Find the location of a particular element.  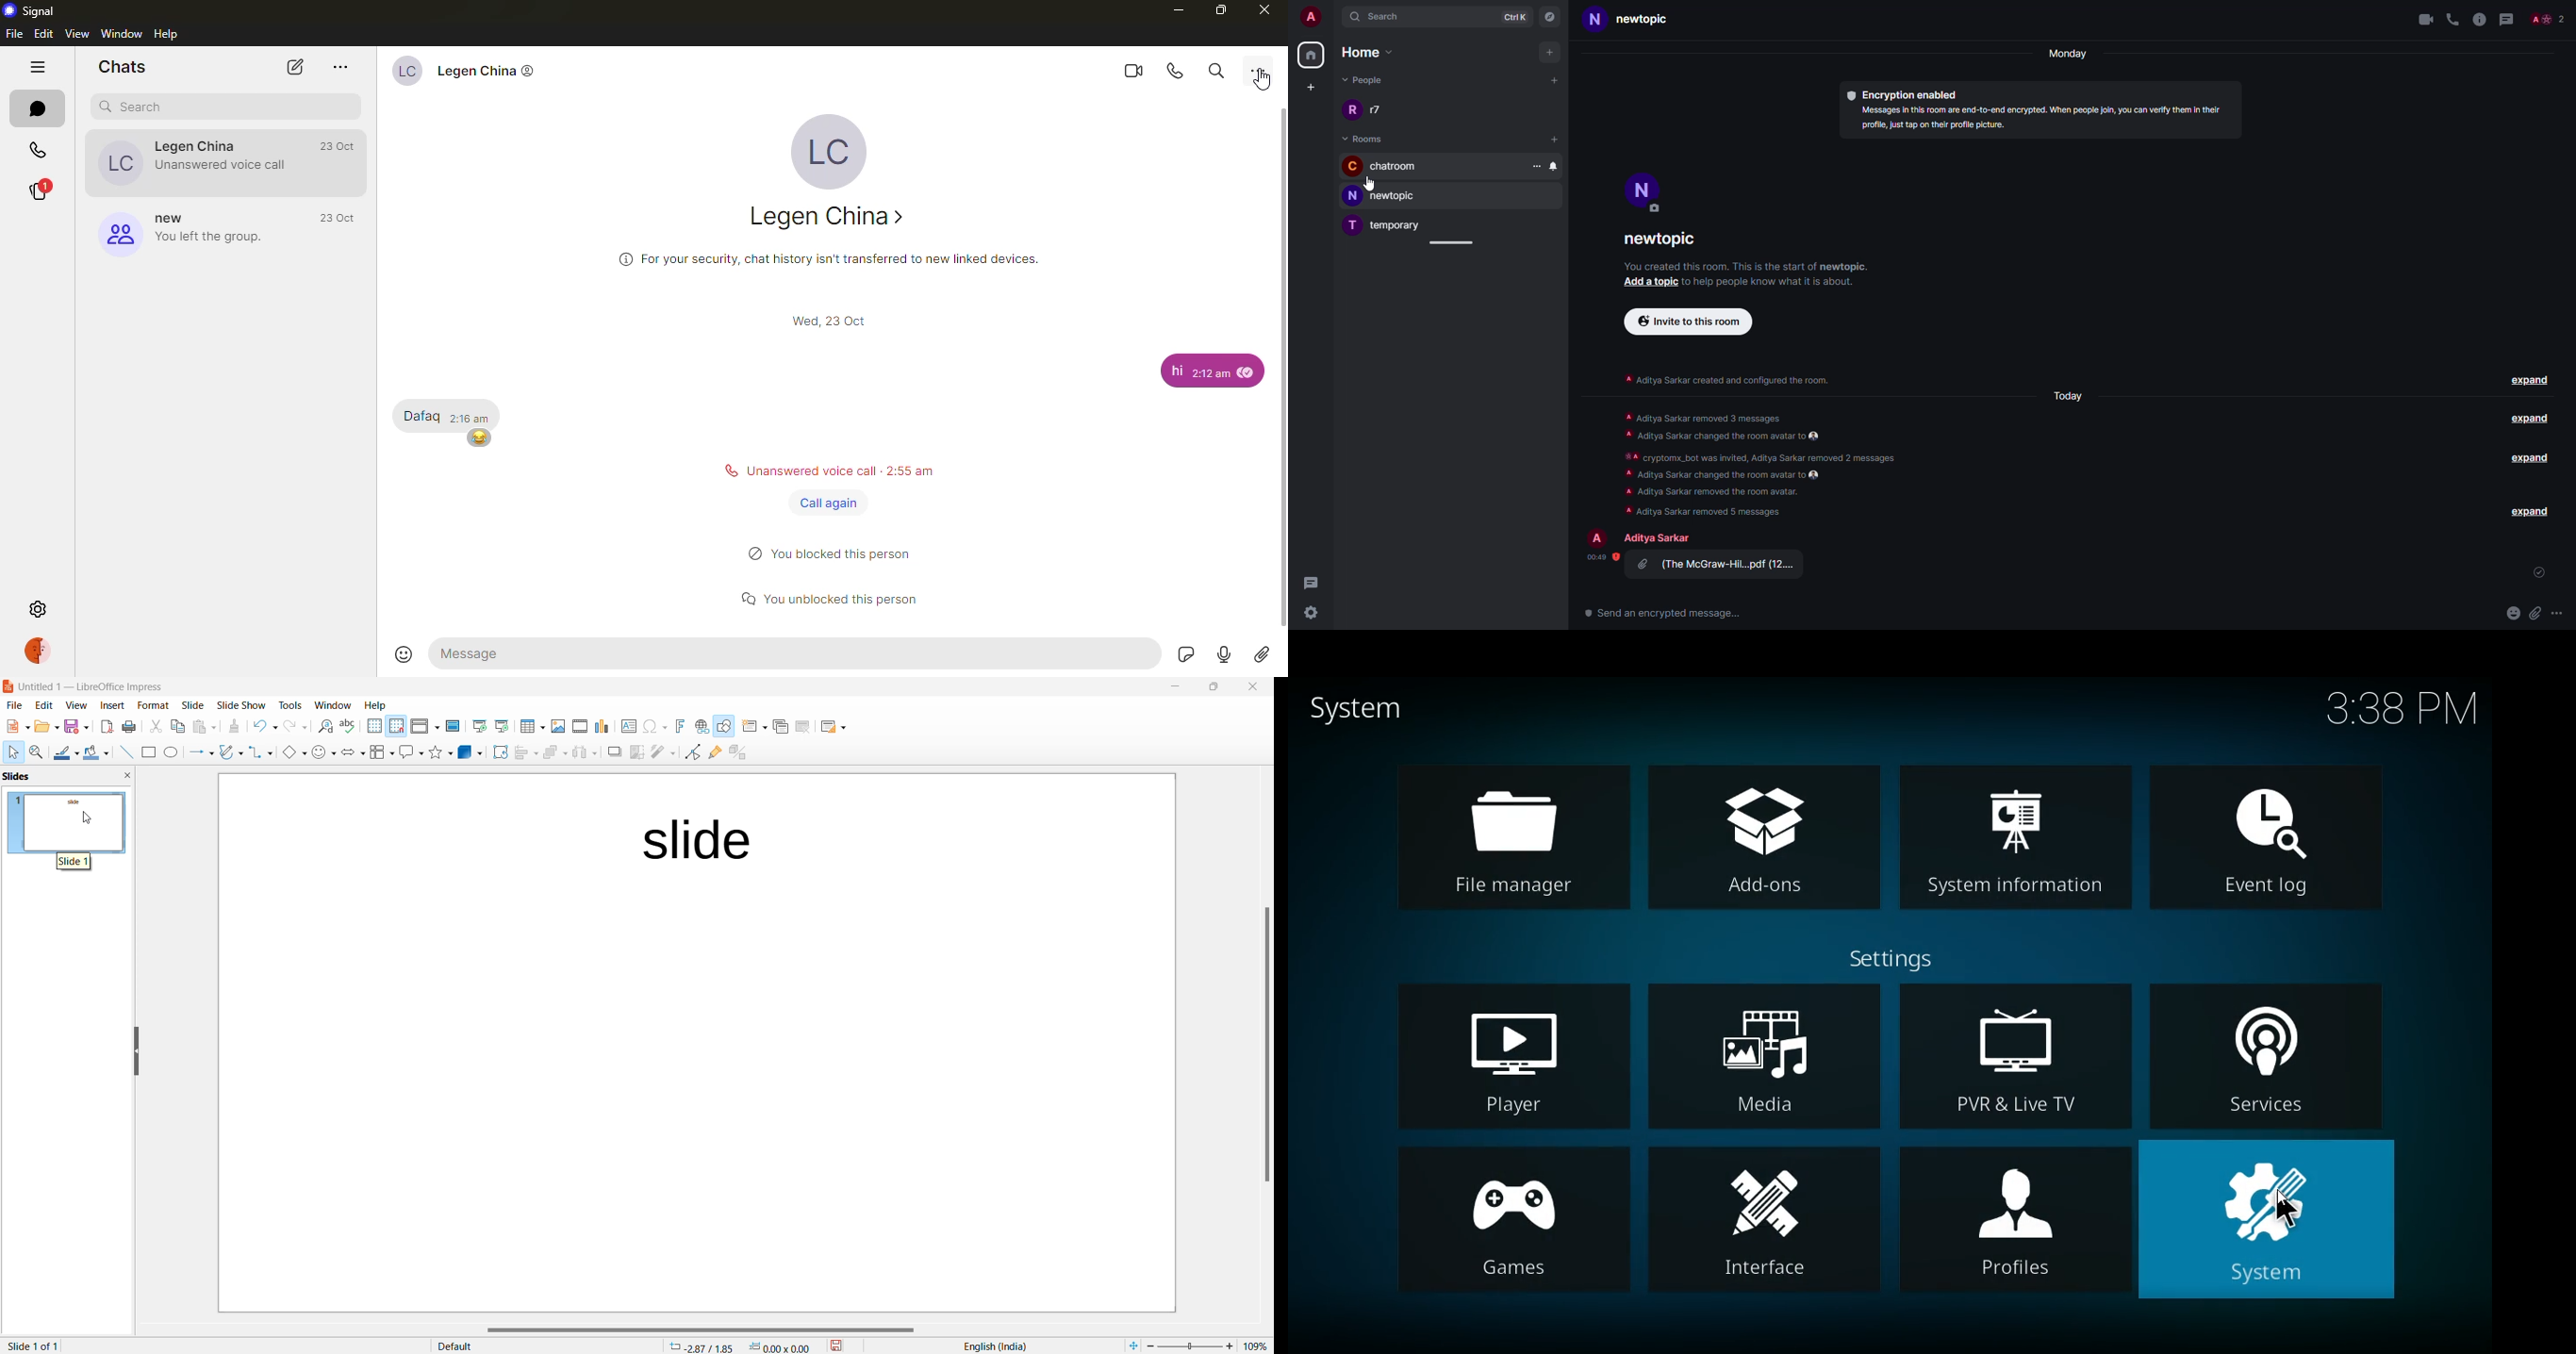

settings is located at coordinates (1893, 956).